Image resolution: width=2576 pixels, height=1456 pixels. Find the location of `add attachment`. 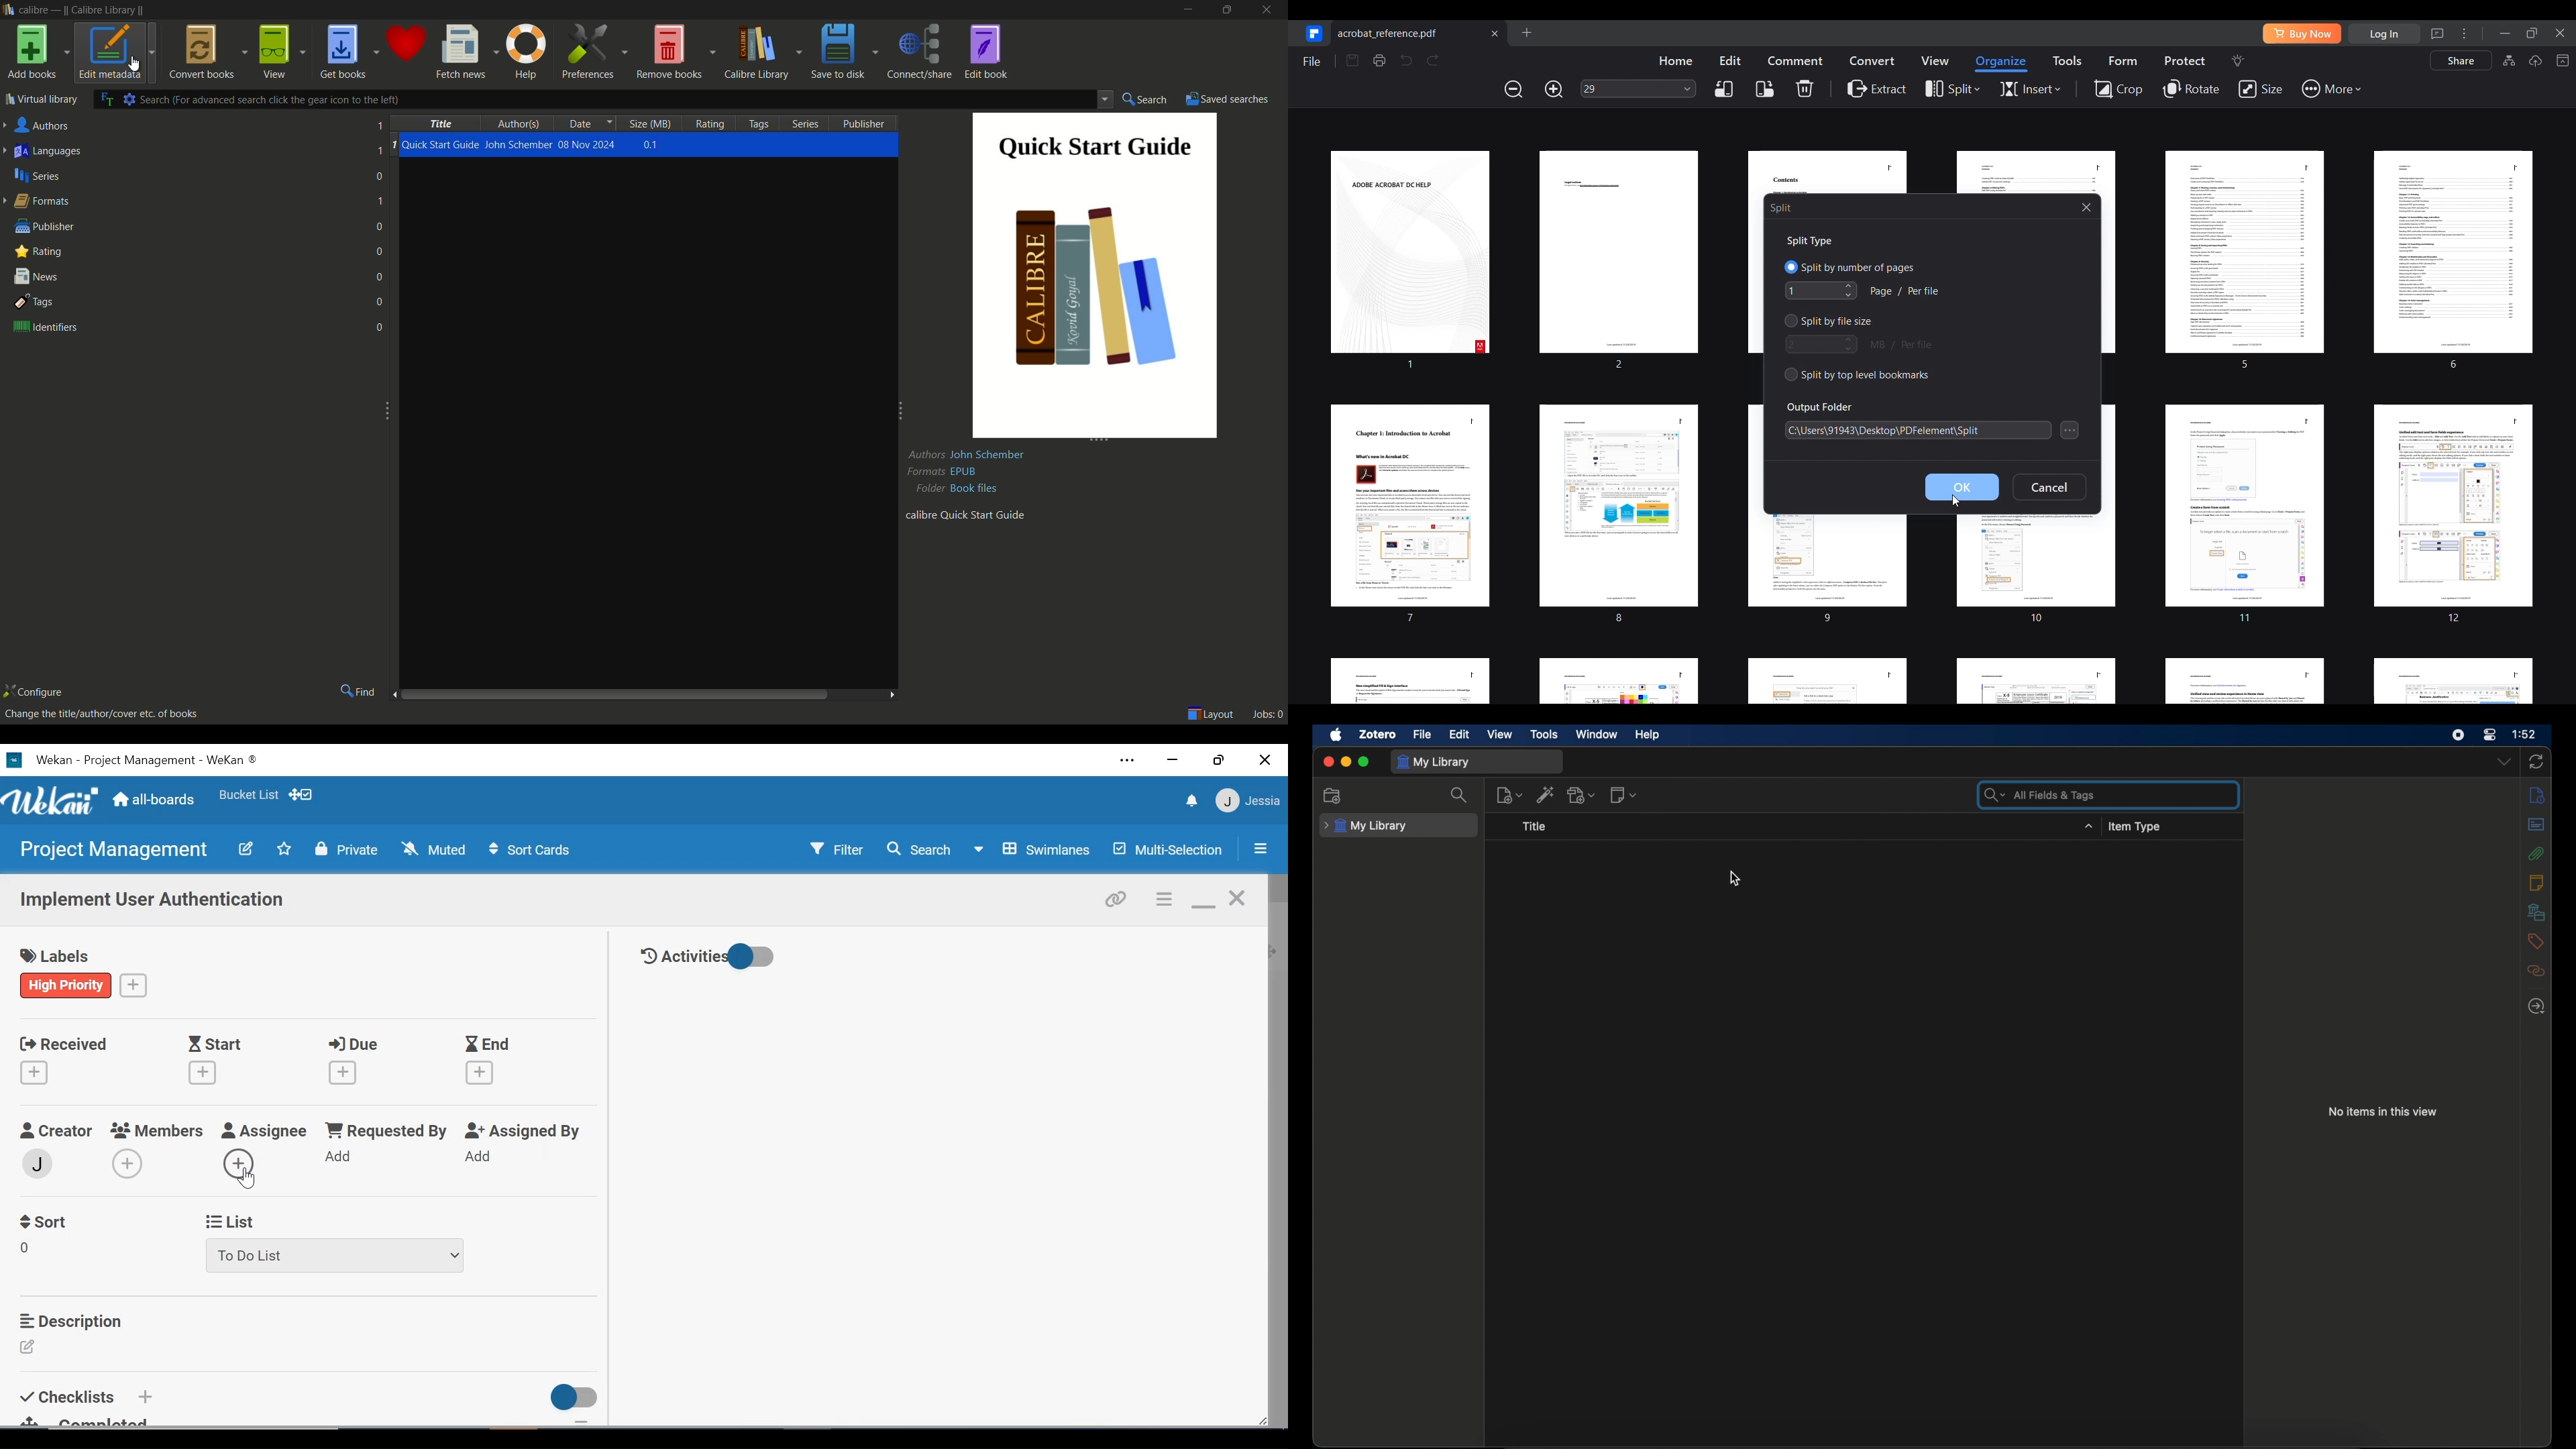

add attachment is located at coordinates (1582, 796).